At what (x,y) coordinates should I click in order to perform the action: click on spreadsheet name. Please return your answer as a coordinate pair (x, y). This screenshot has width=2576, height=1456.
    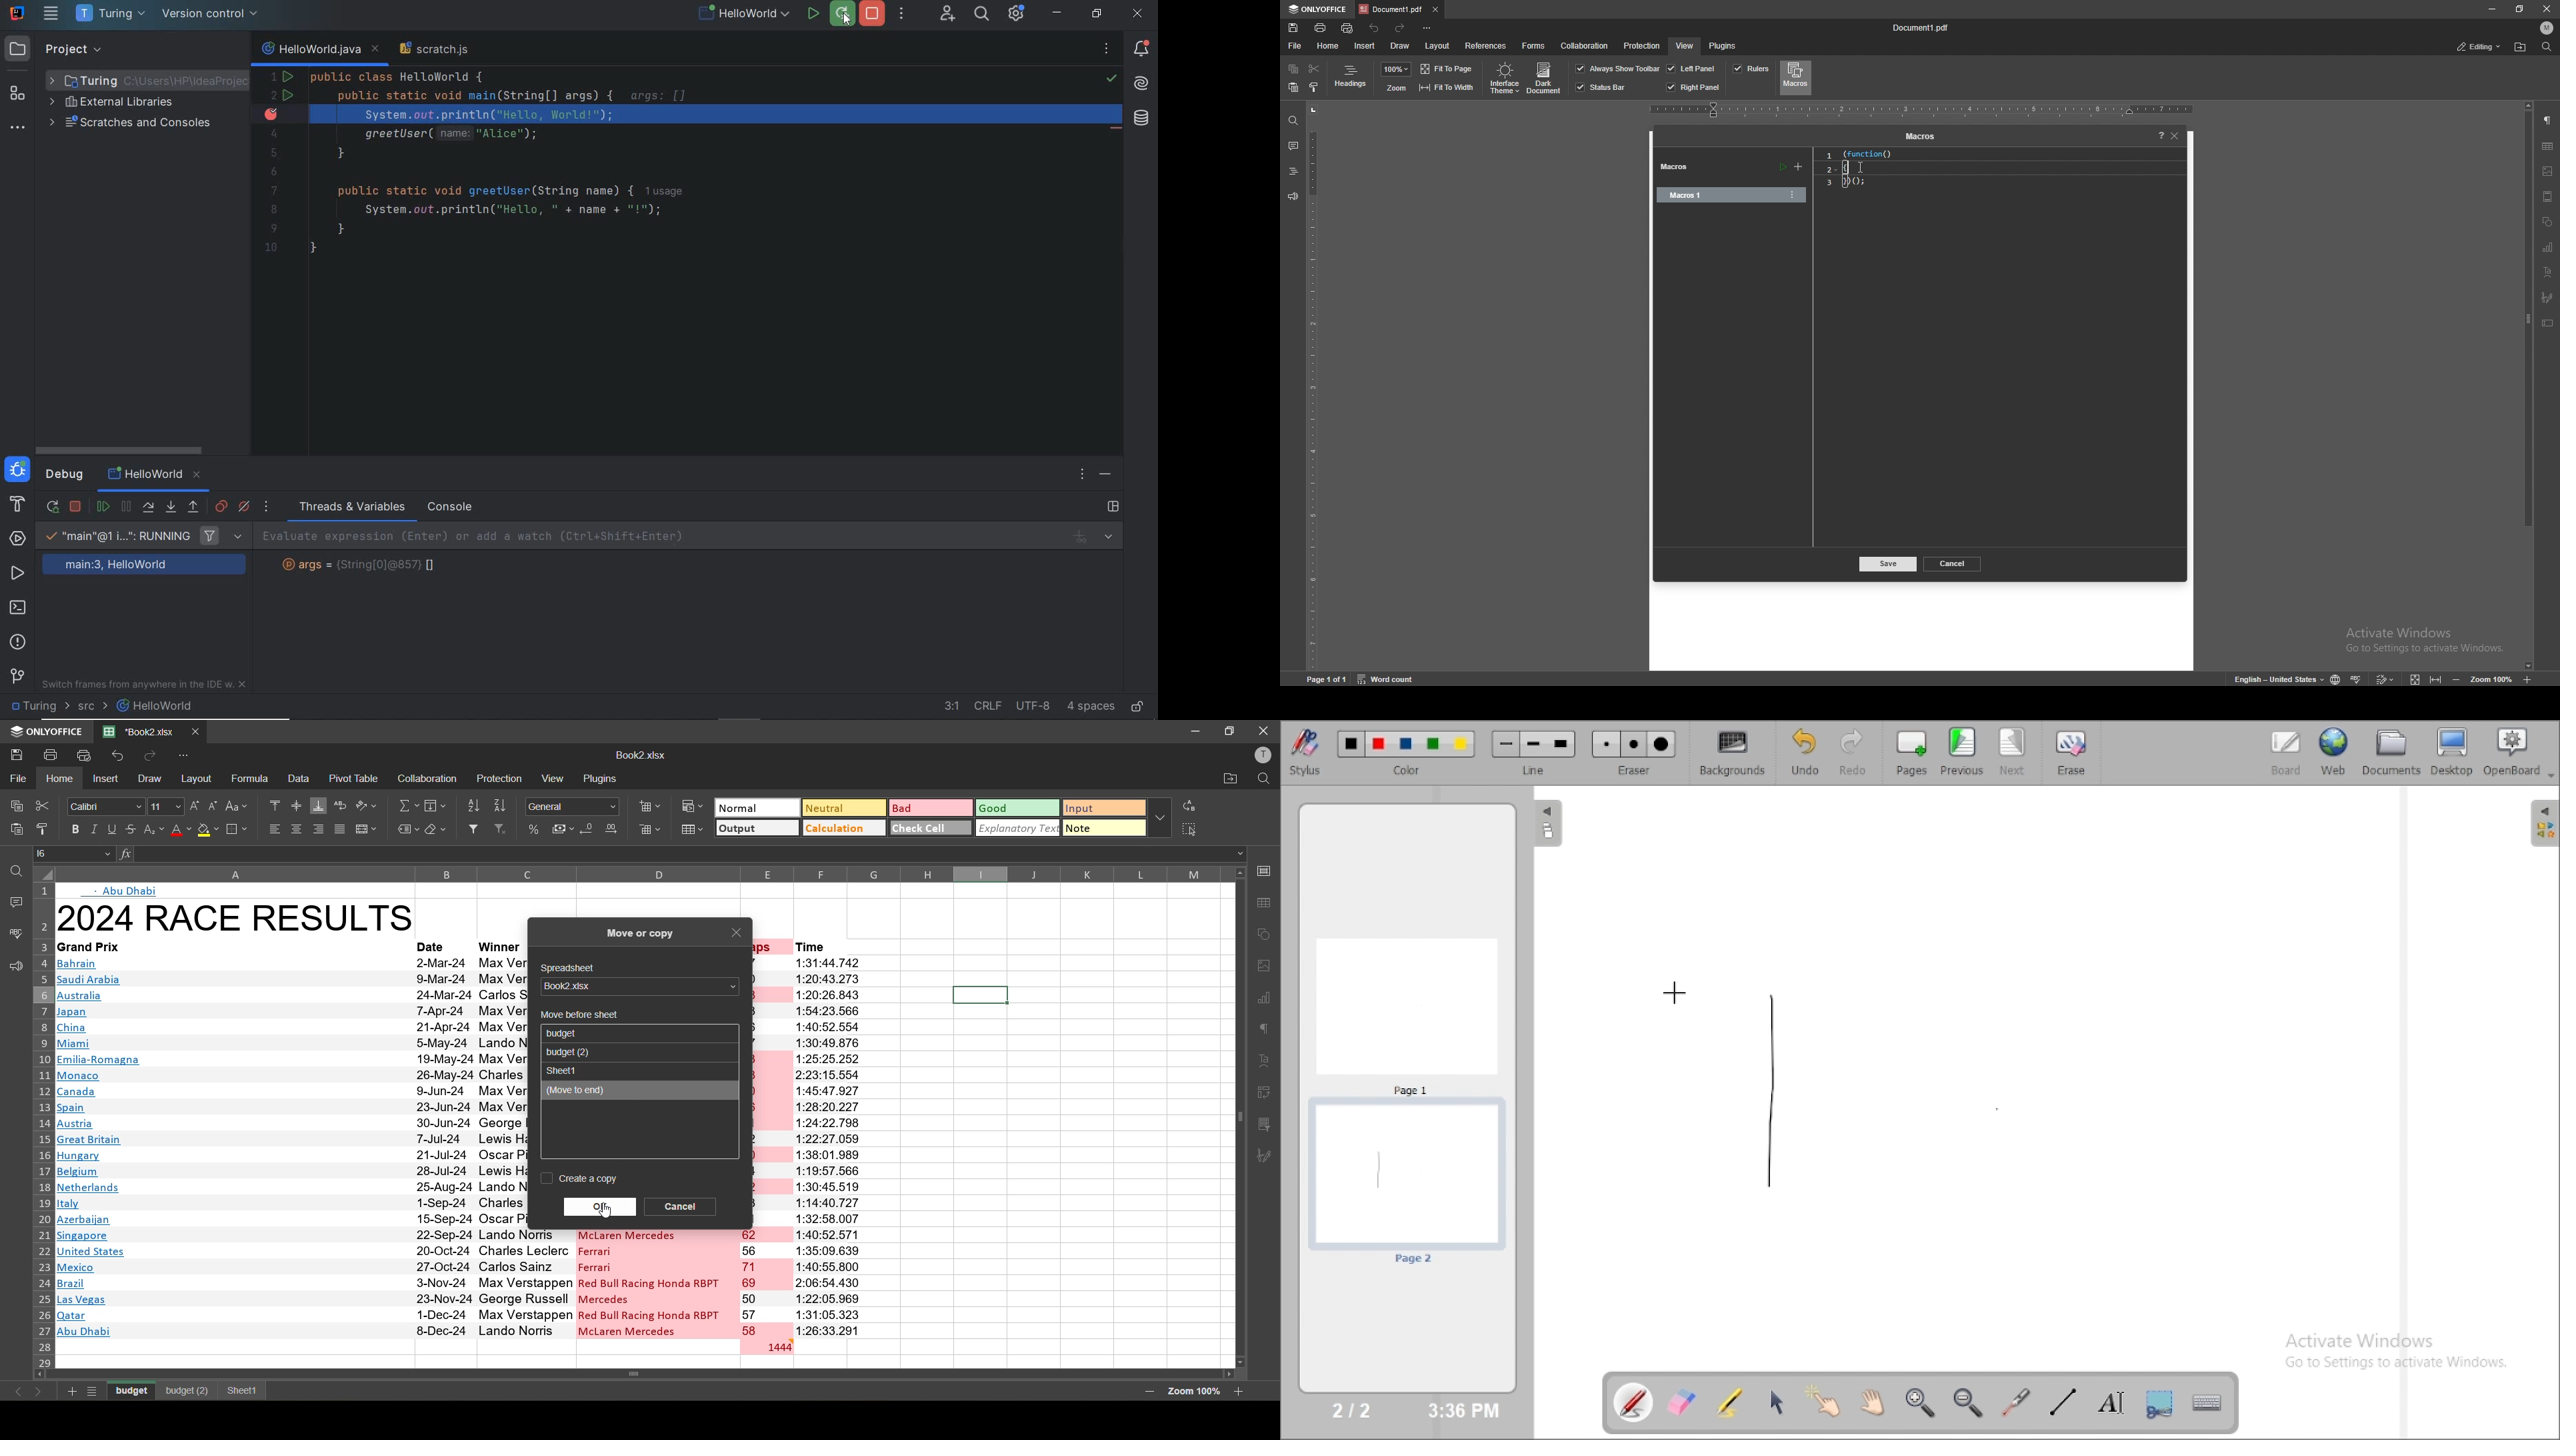
    Looking at the image, I should click on (636, 987).